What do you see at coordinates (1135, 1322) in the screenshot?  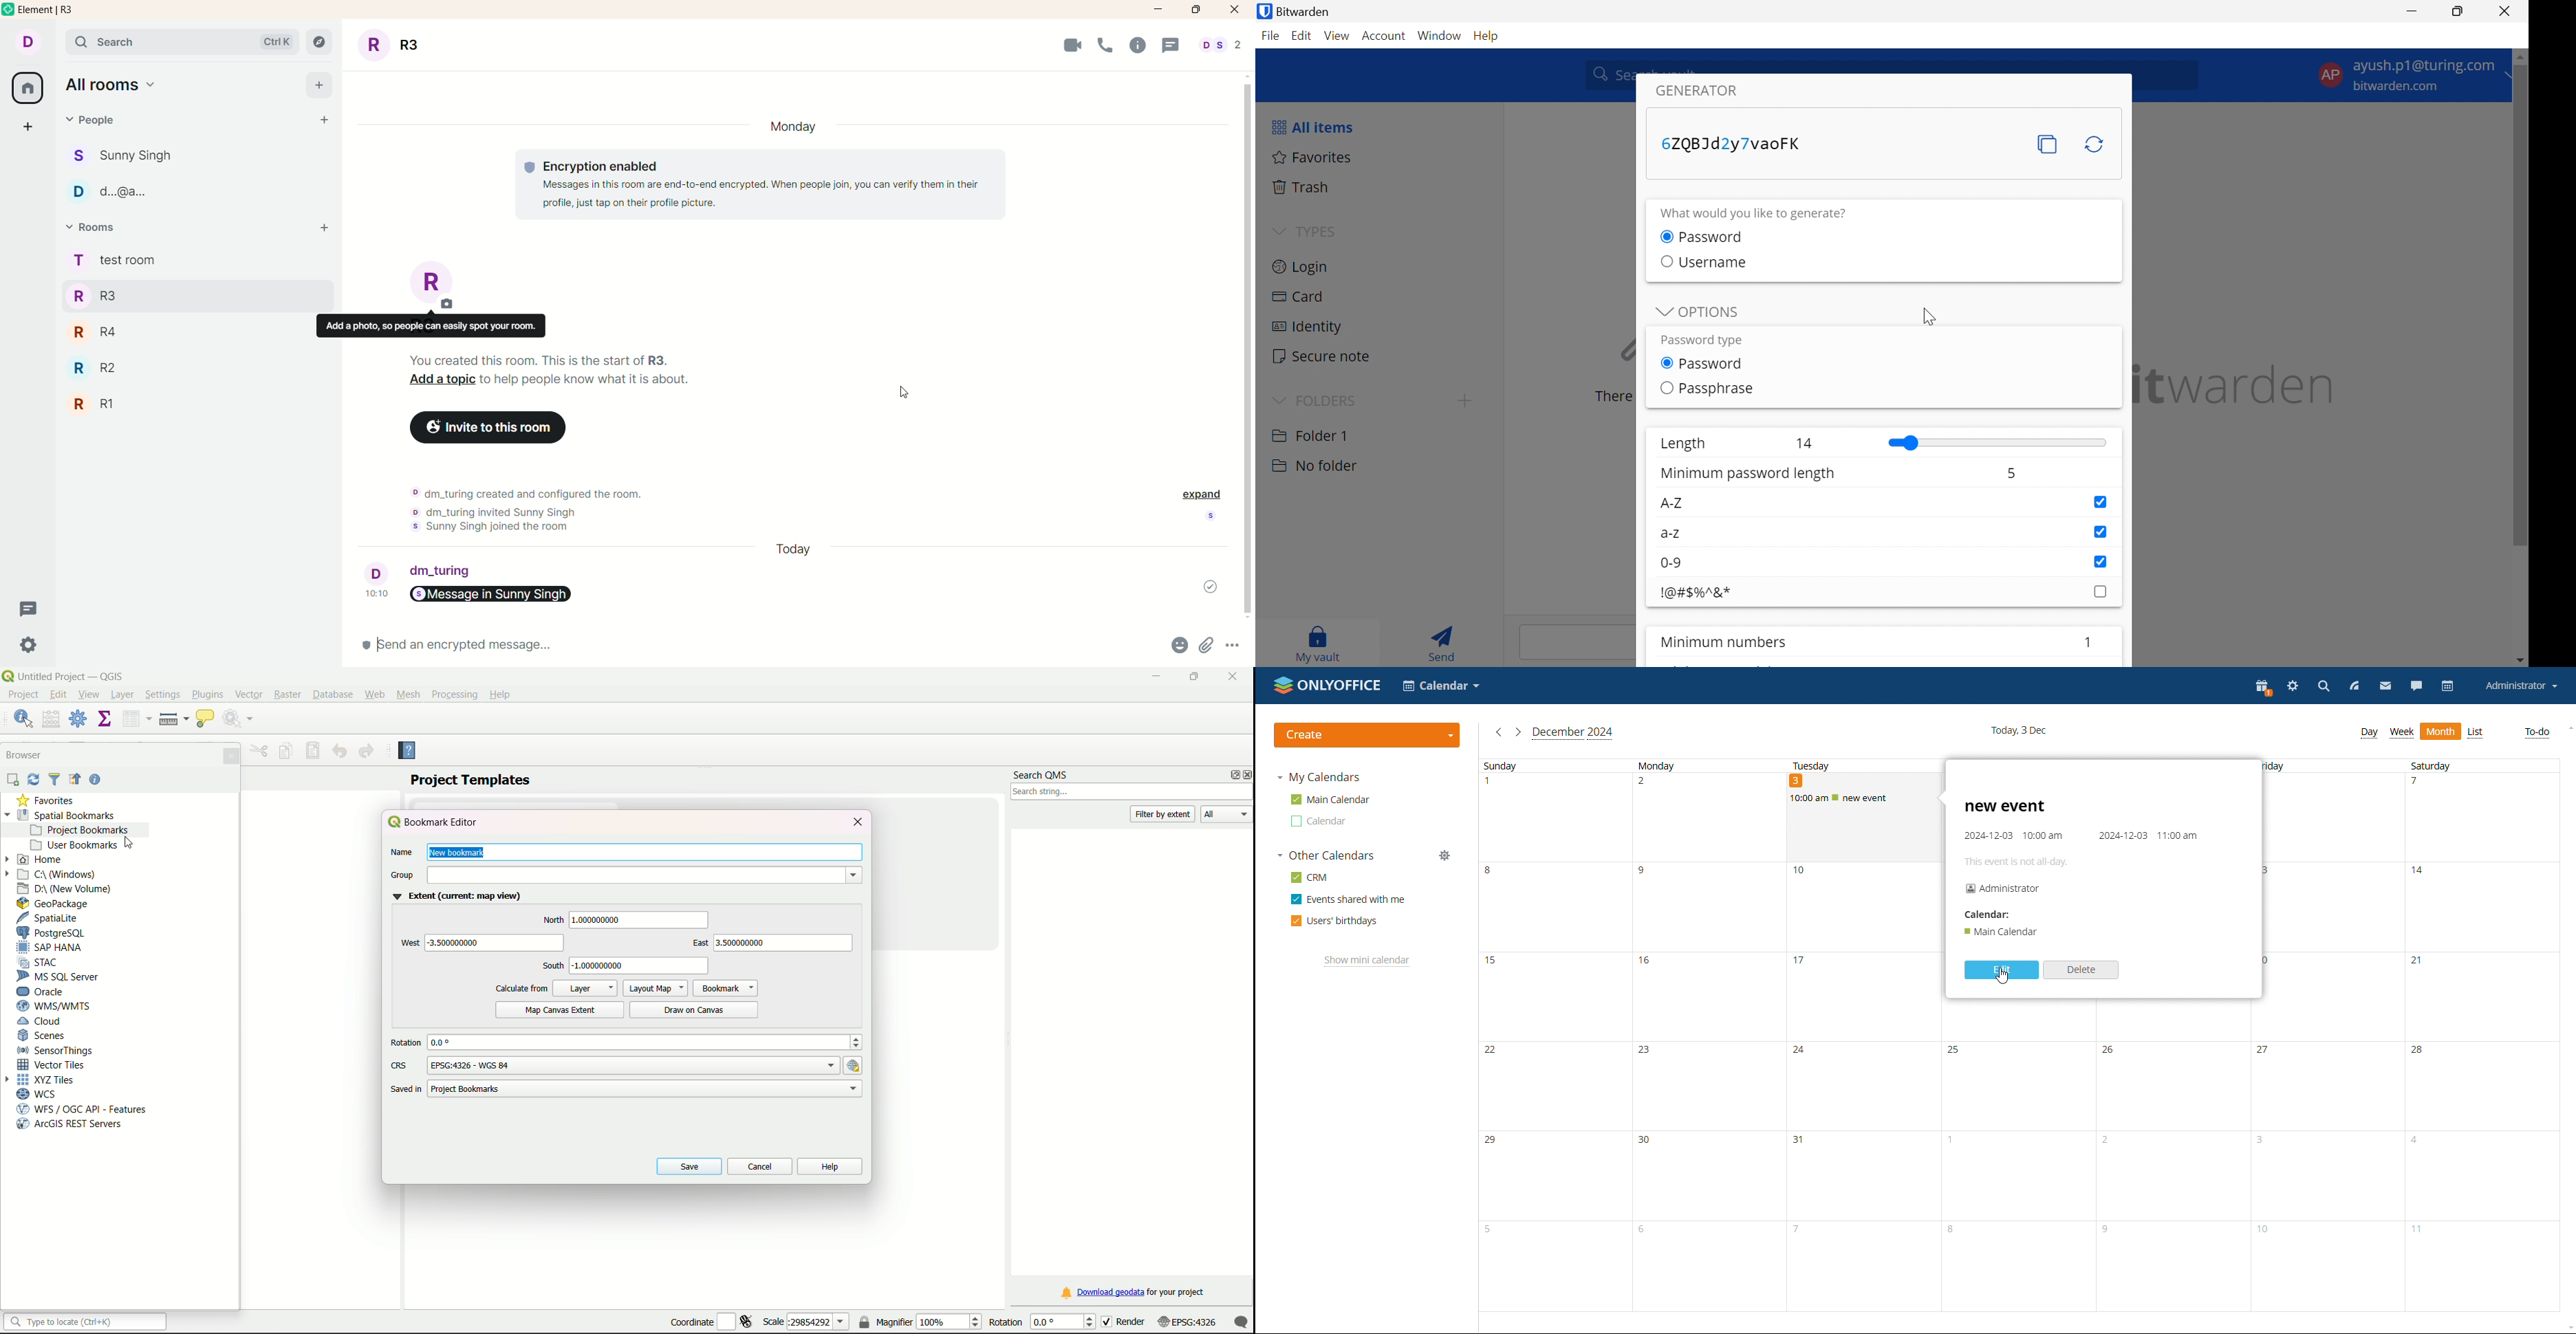 I see `render` at bounding box center [1135, 1322].